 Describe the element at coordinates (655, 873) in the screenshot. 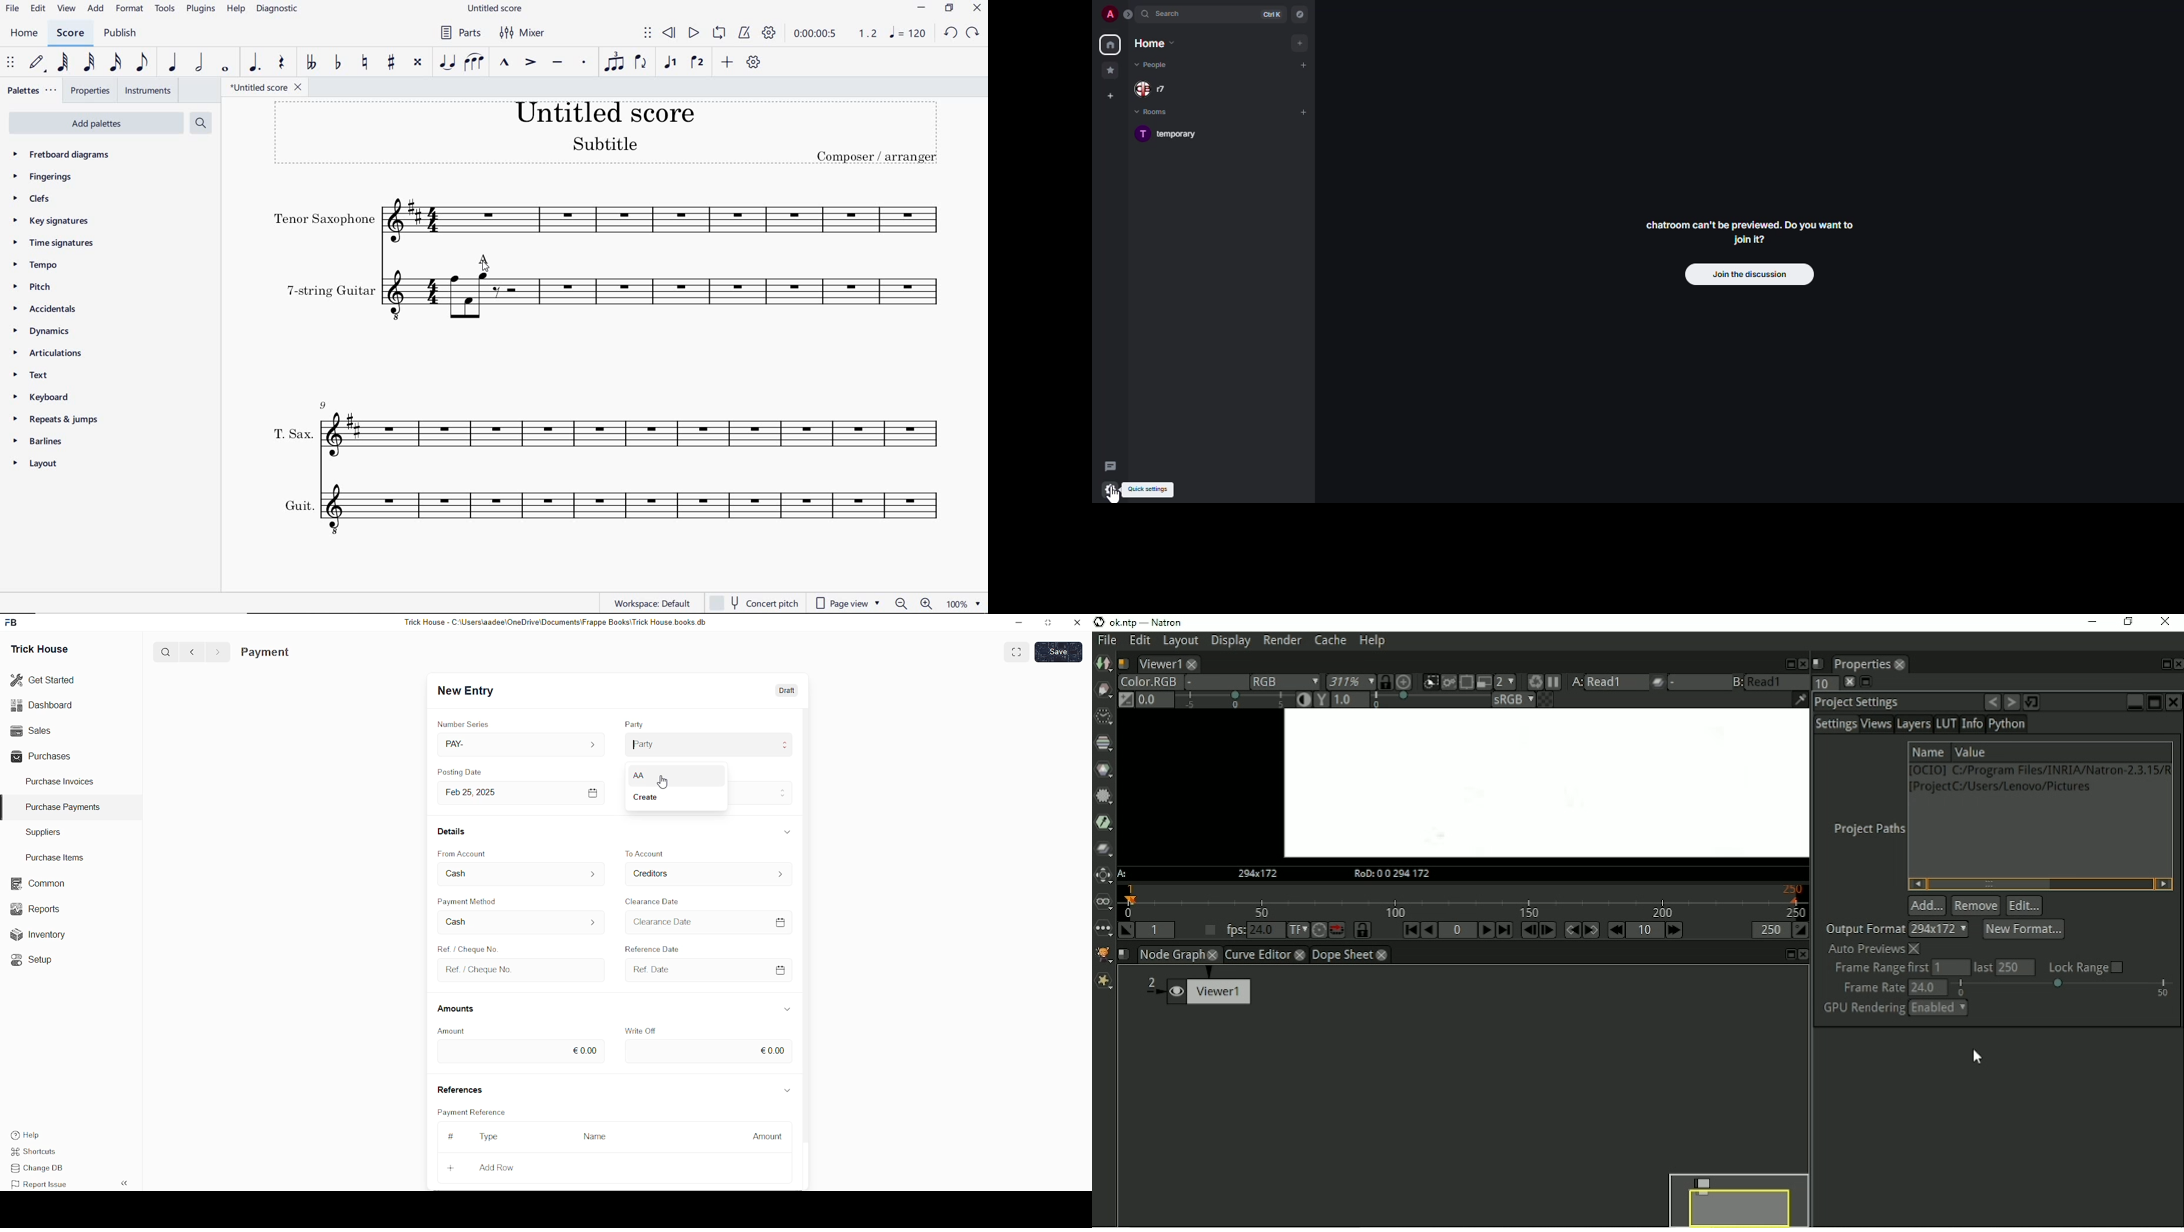

I see `To Account` at that location.